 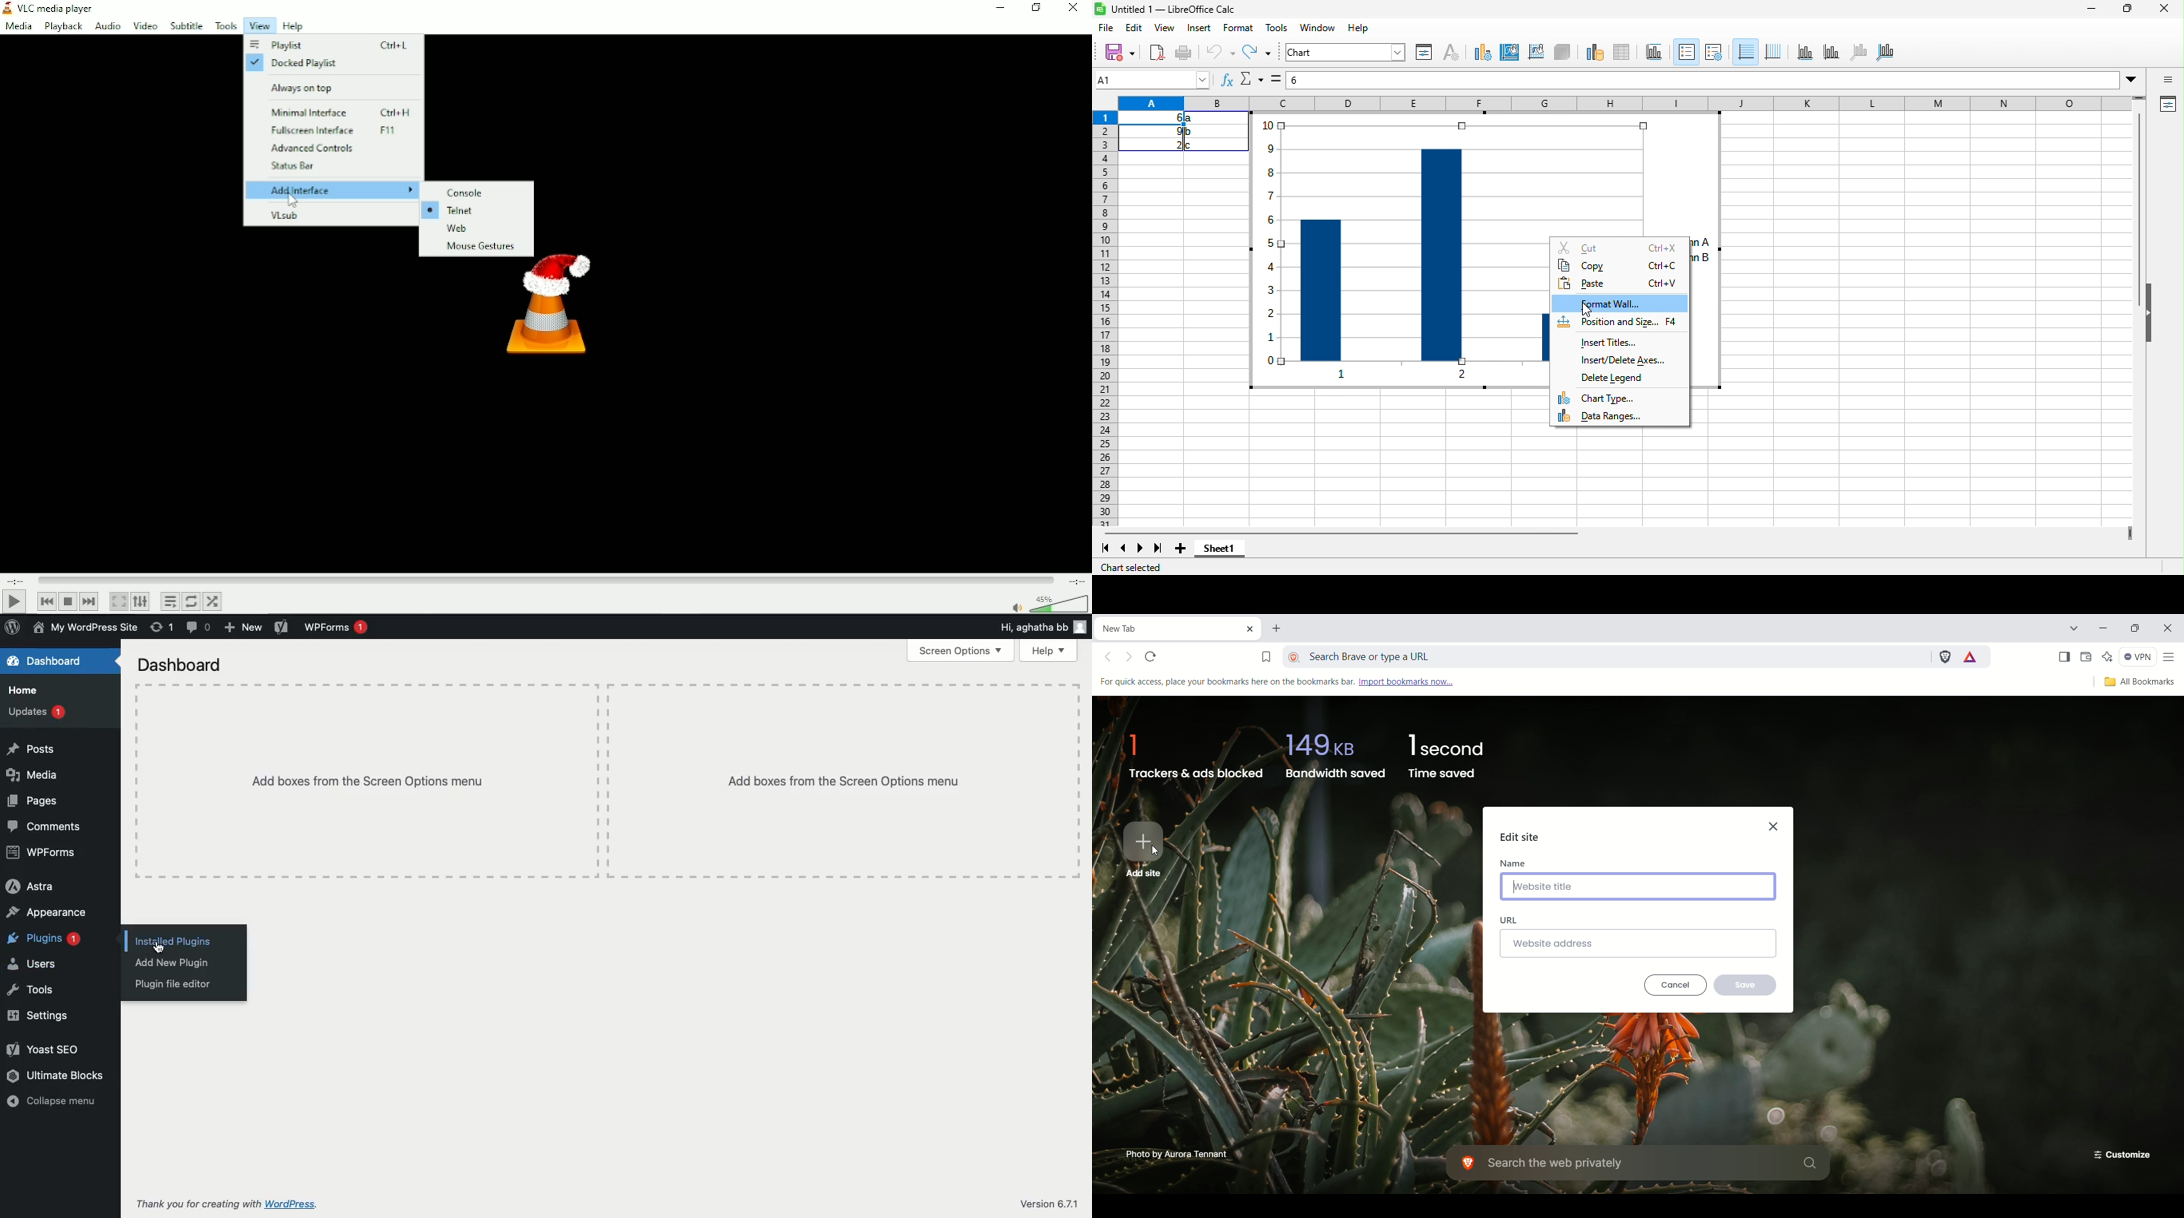 I want to click on x axis, so click(x=1804, y=51).